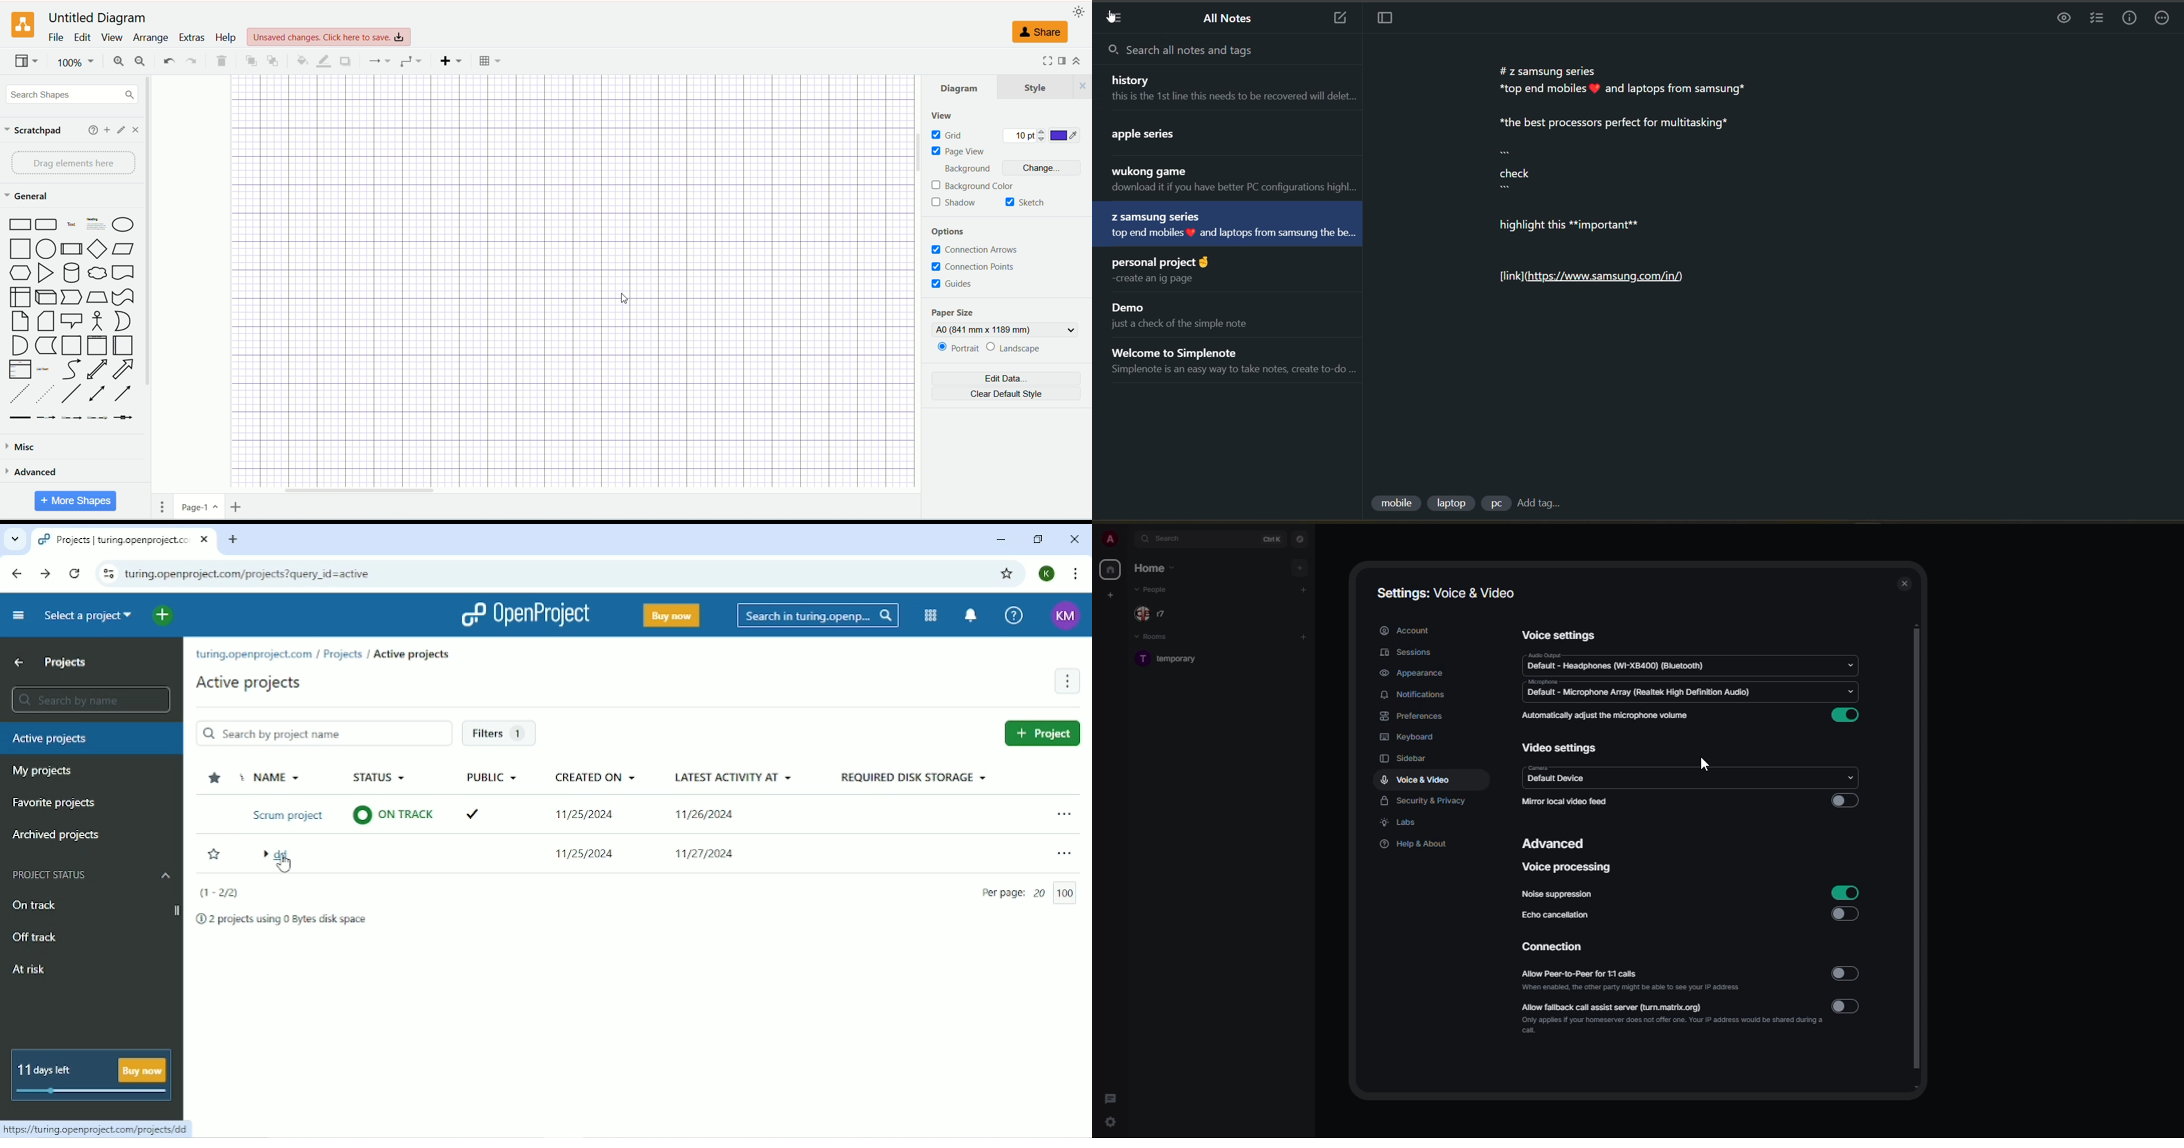 The width and height of the screenshot is (2184, 1148). What do you see at coordinates (71, 445) in the screenshot?
I see `misc` at bounding box center [71, 445].